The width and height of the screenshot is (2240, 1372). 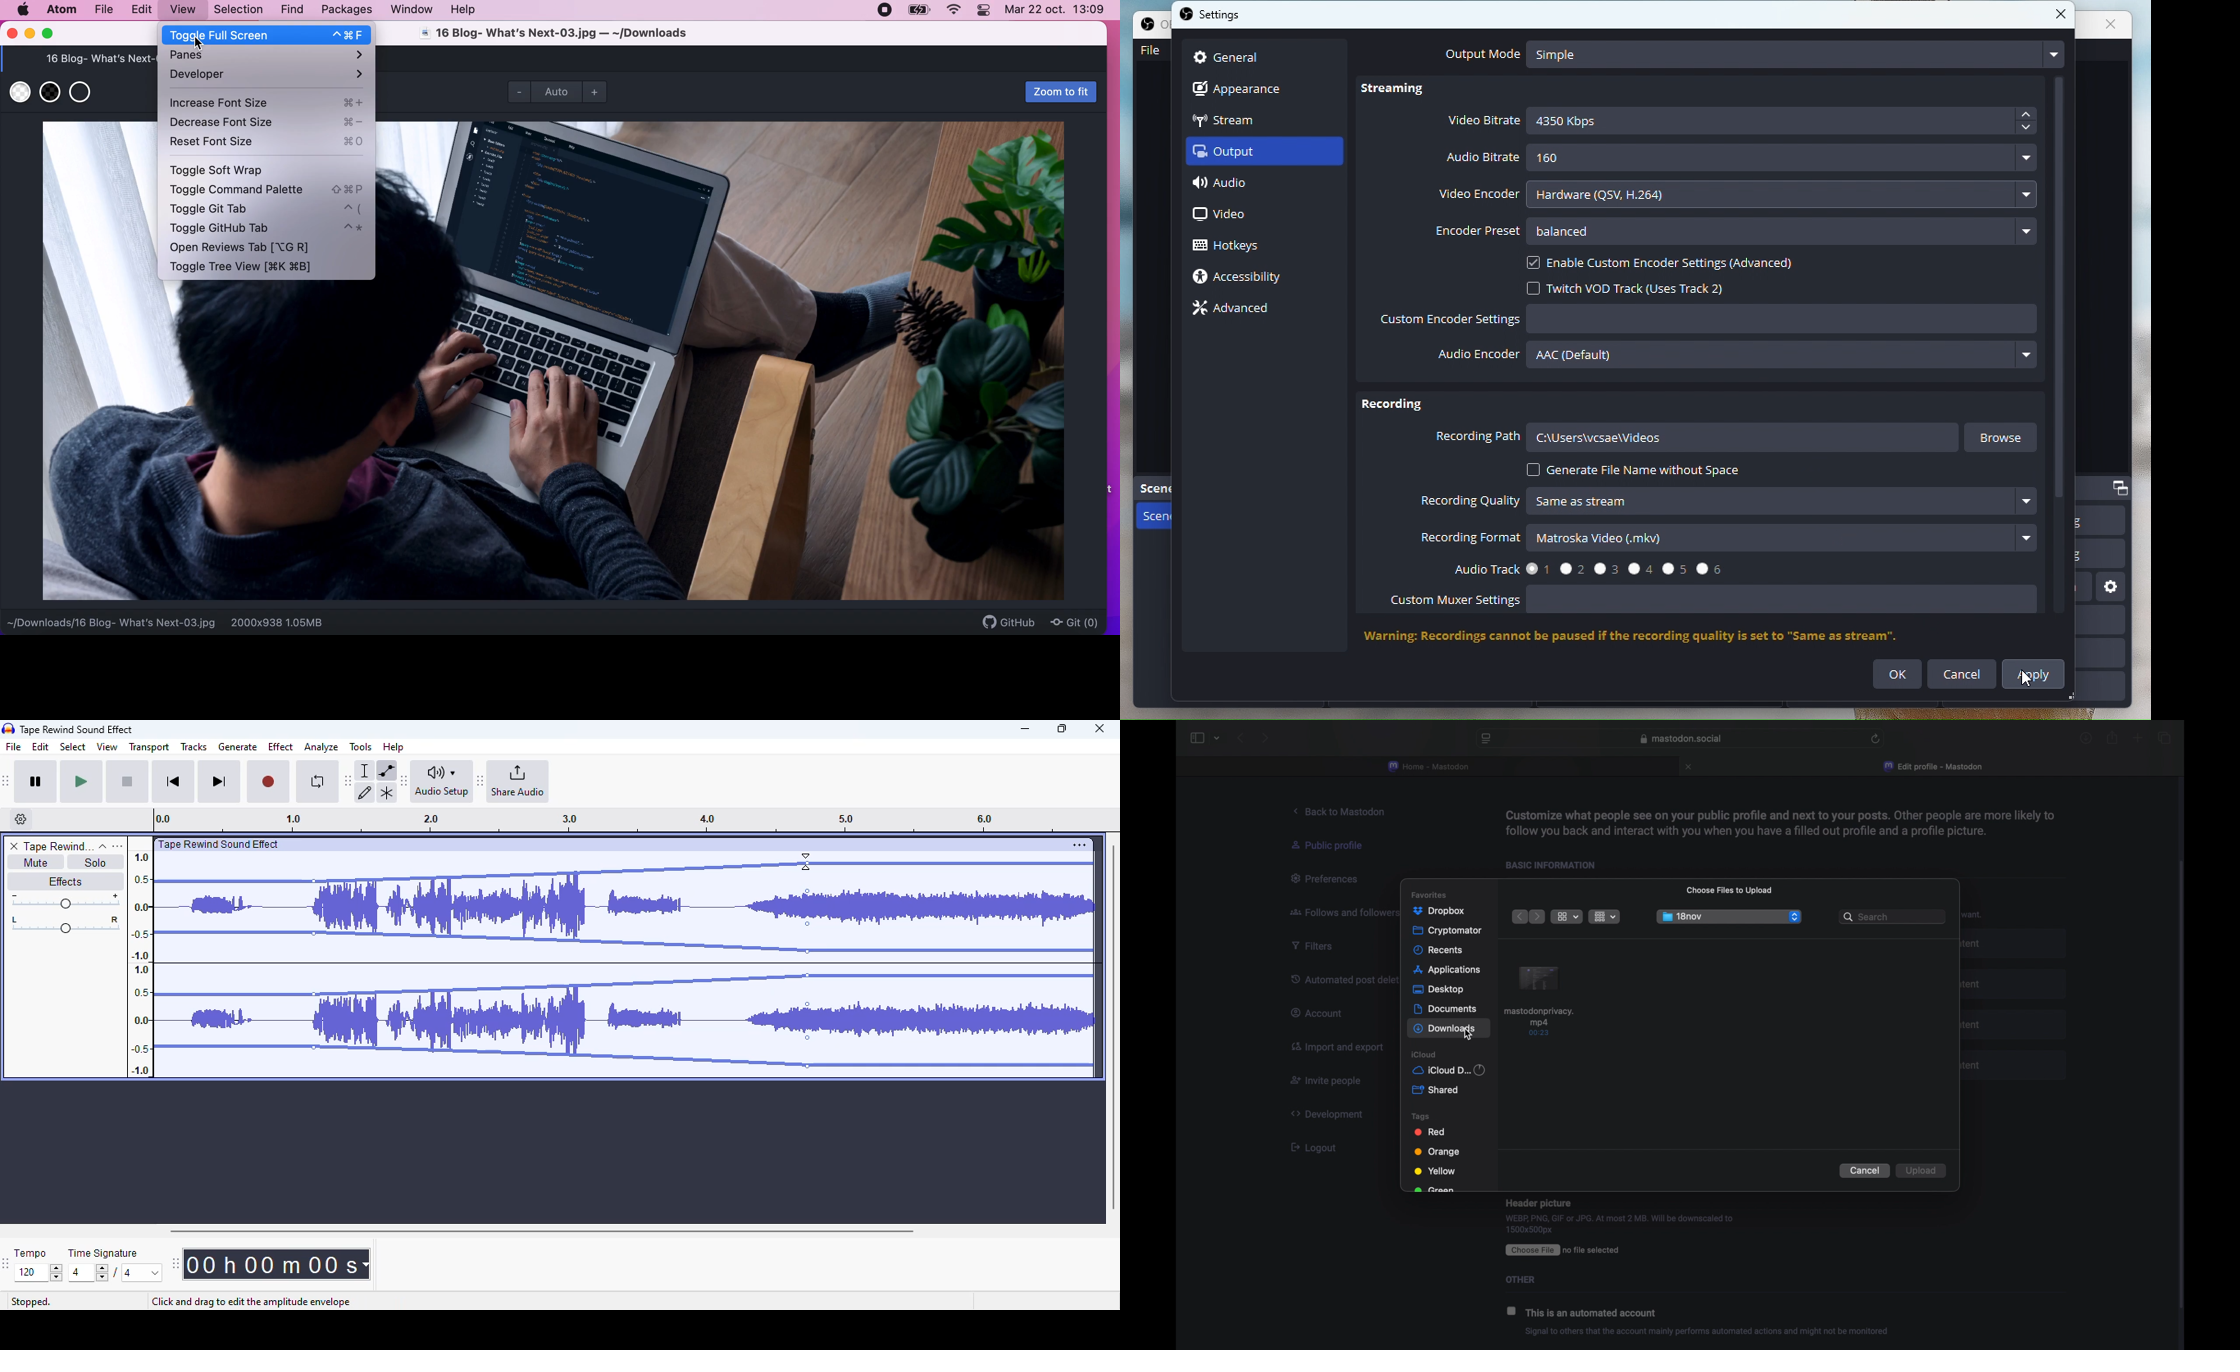 I want to click on show tab overview, so click(x=2164, y=738).